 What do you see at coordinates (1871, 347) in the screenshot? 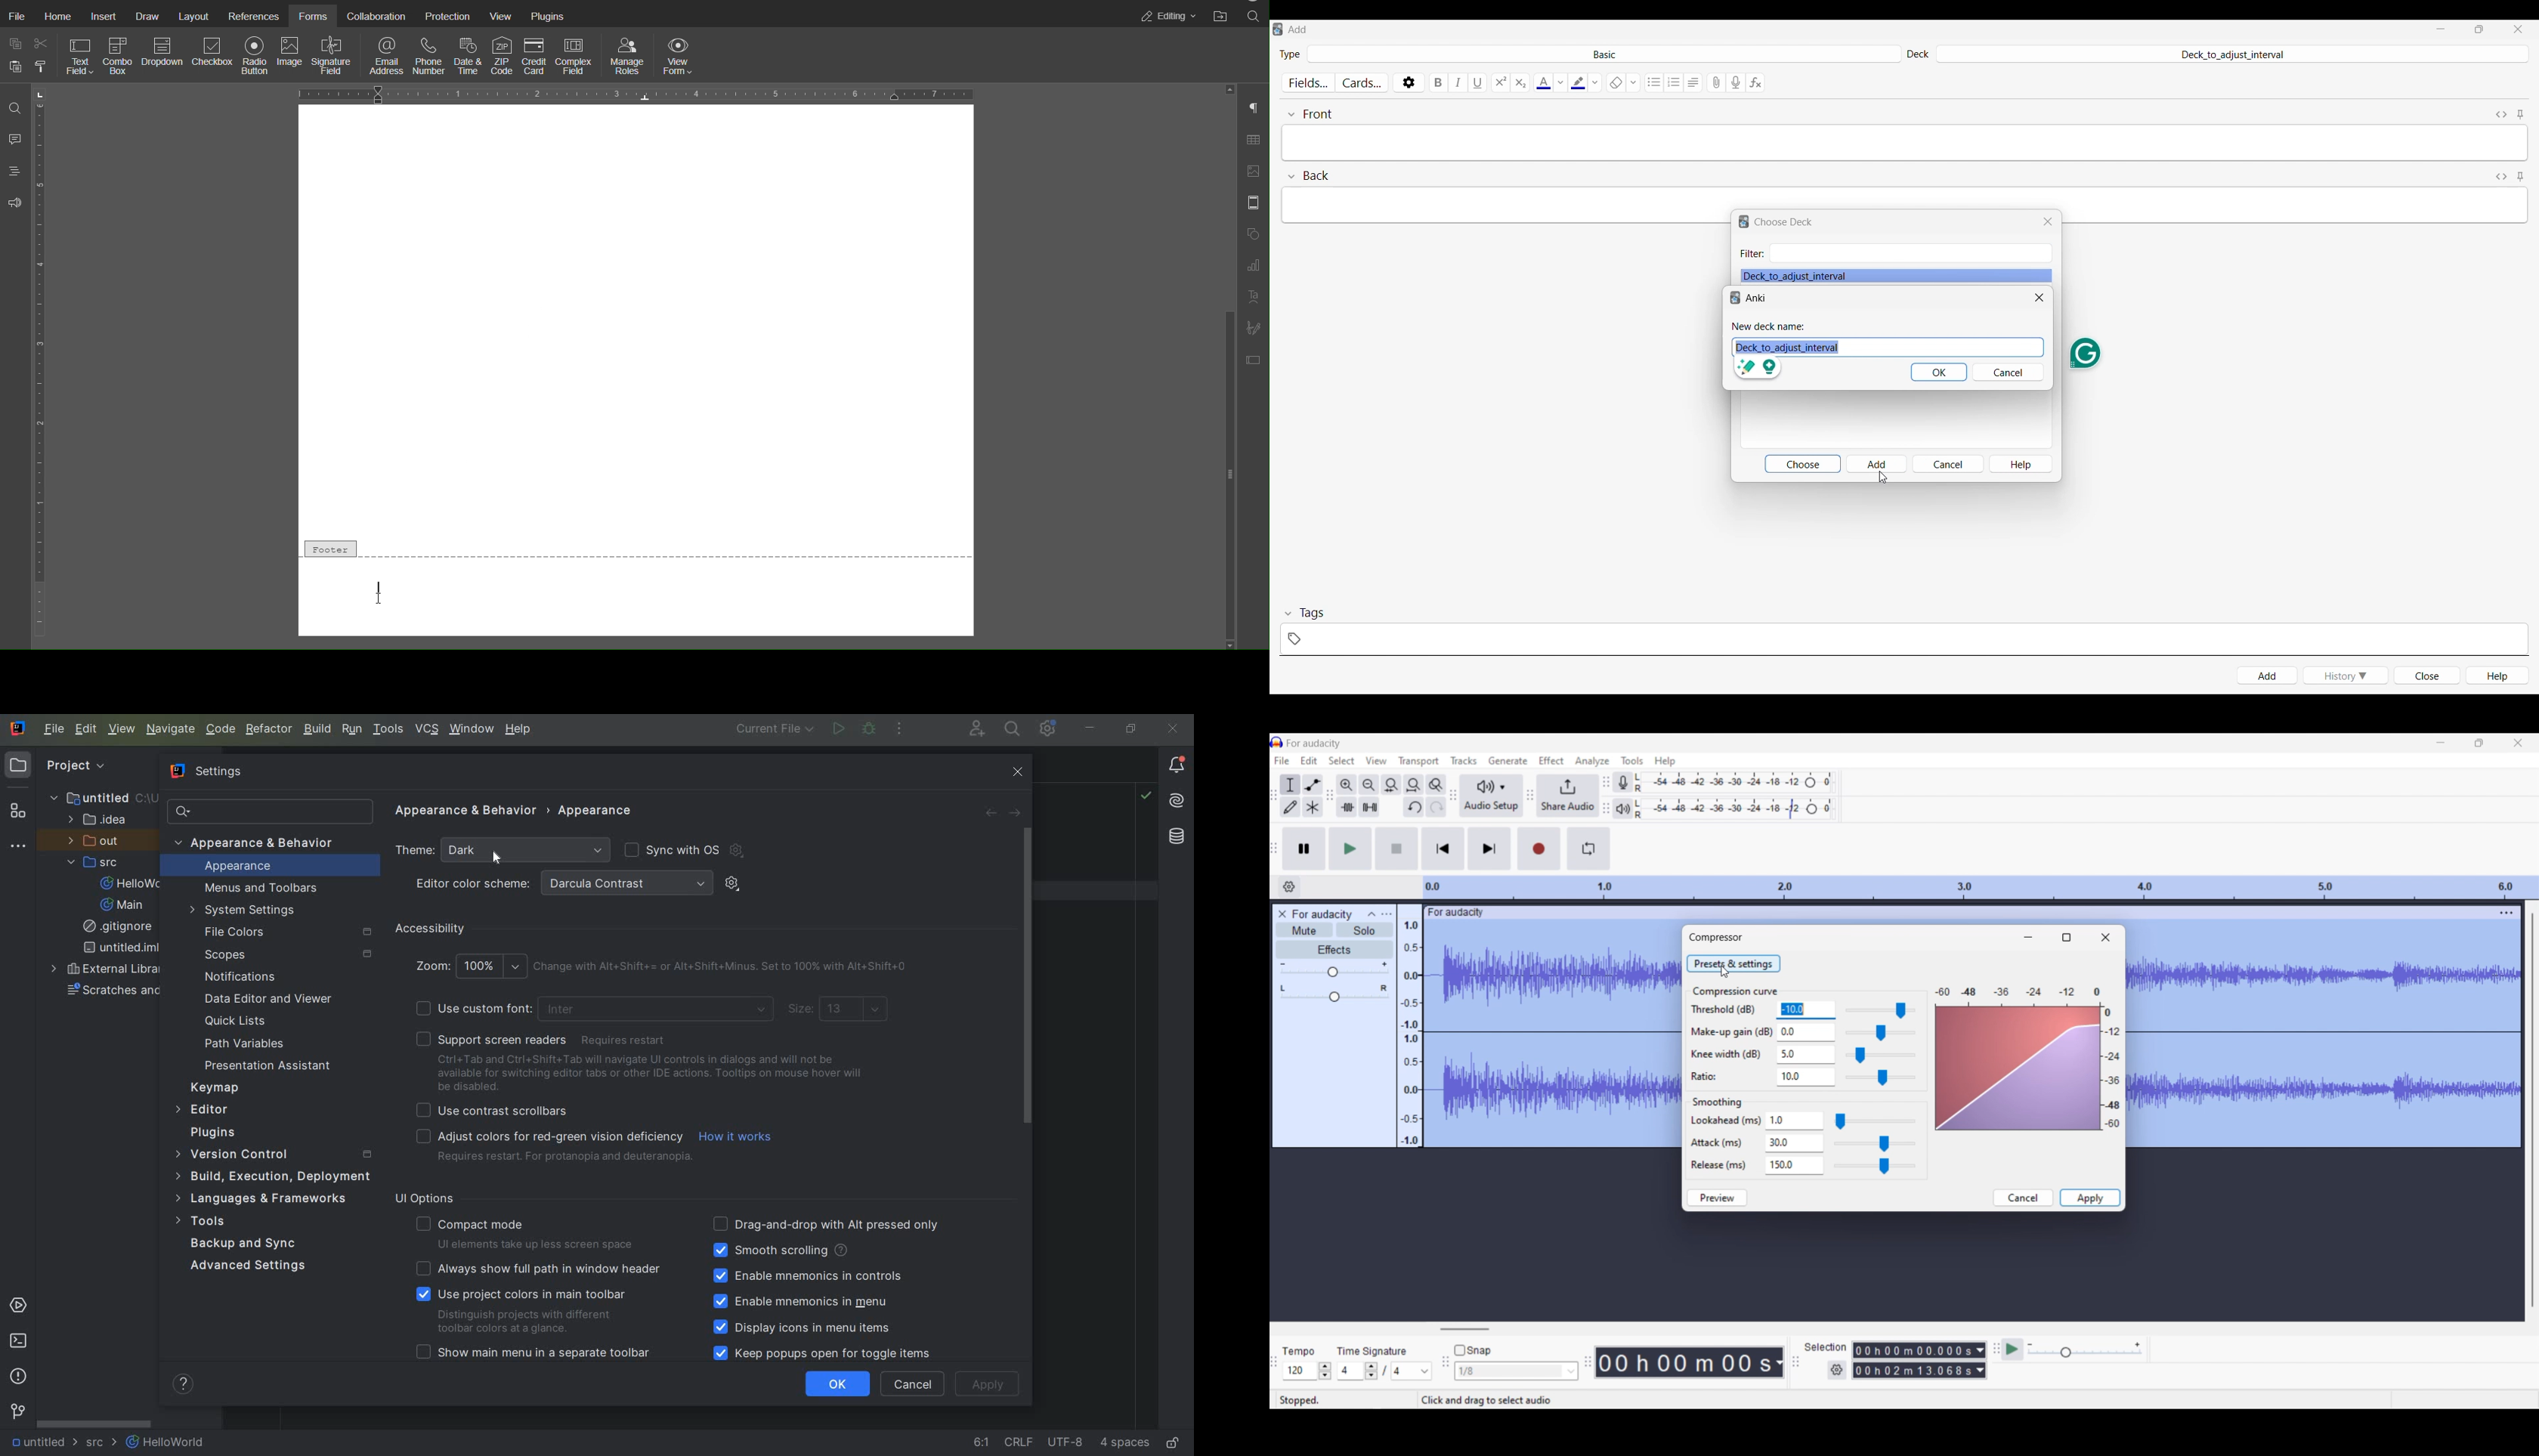
I see `Typing in new deck name` at bounding box center [1871, 347].